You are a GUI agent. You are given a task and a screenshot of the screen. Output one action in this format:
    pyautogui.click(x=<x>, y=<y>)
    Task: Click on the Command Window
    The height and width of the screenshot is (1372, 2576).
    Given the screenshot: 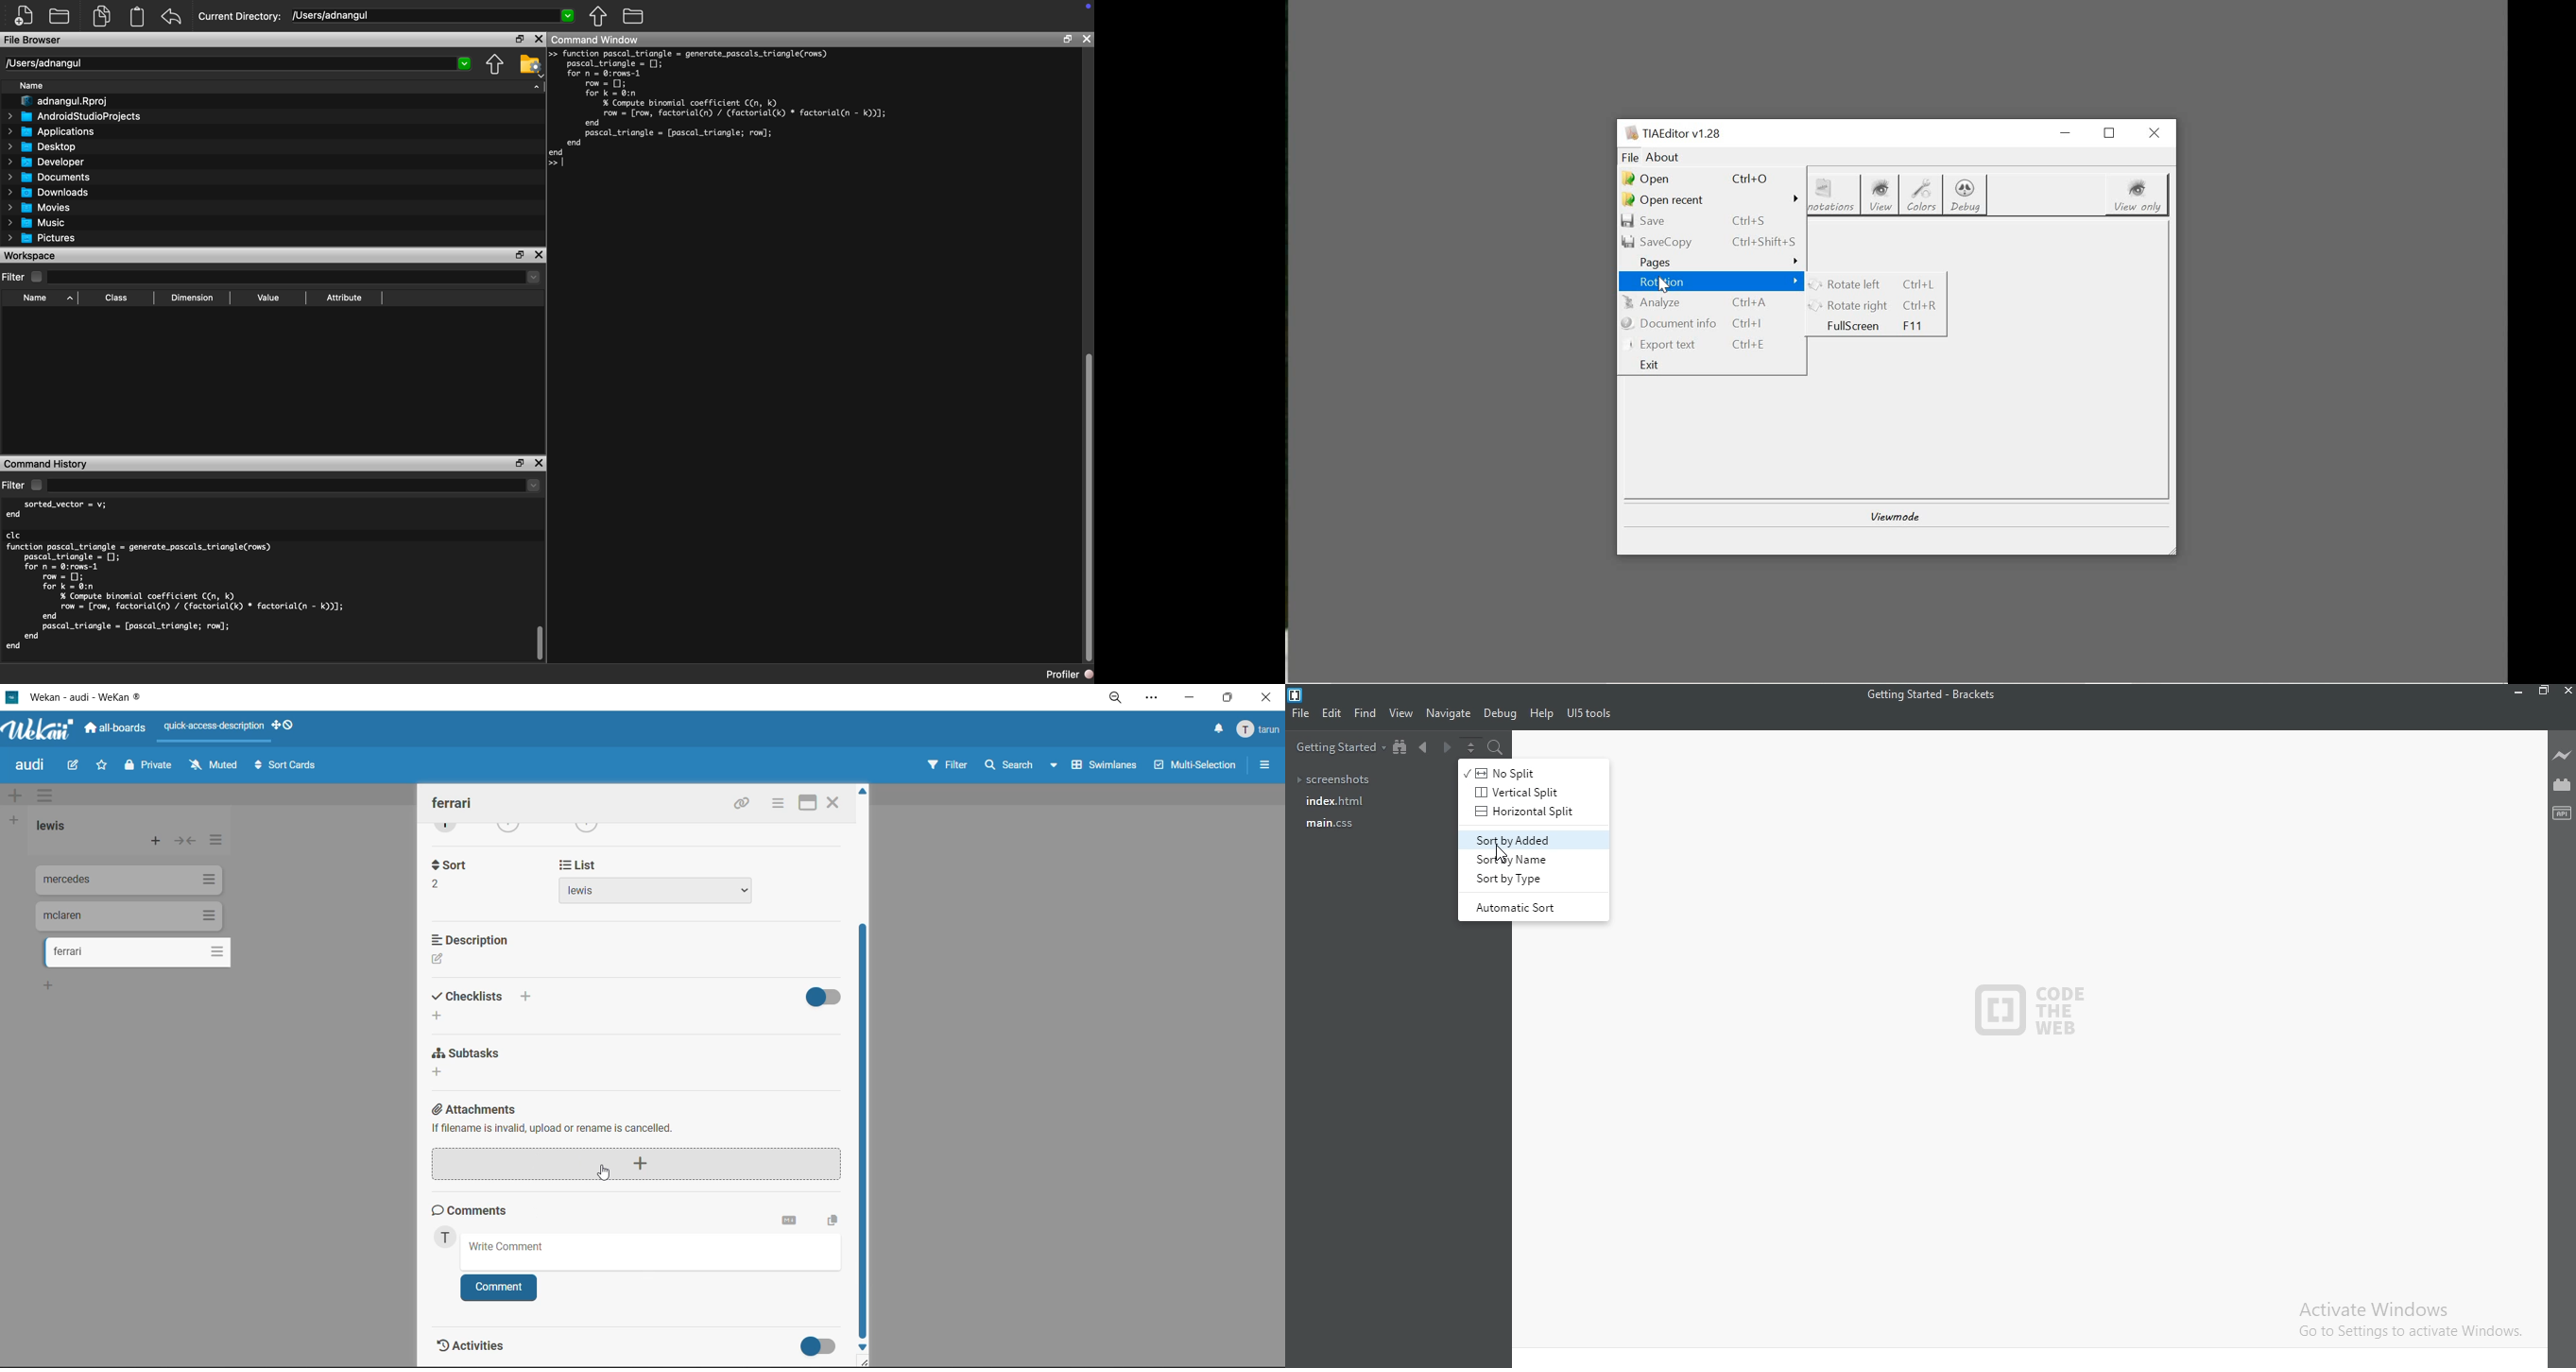 What is the action you would take?
    pyautogui.click(x=597, y=39)
    